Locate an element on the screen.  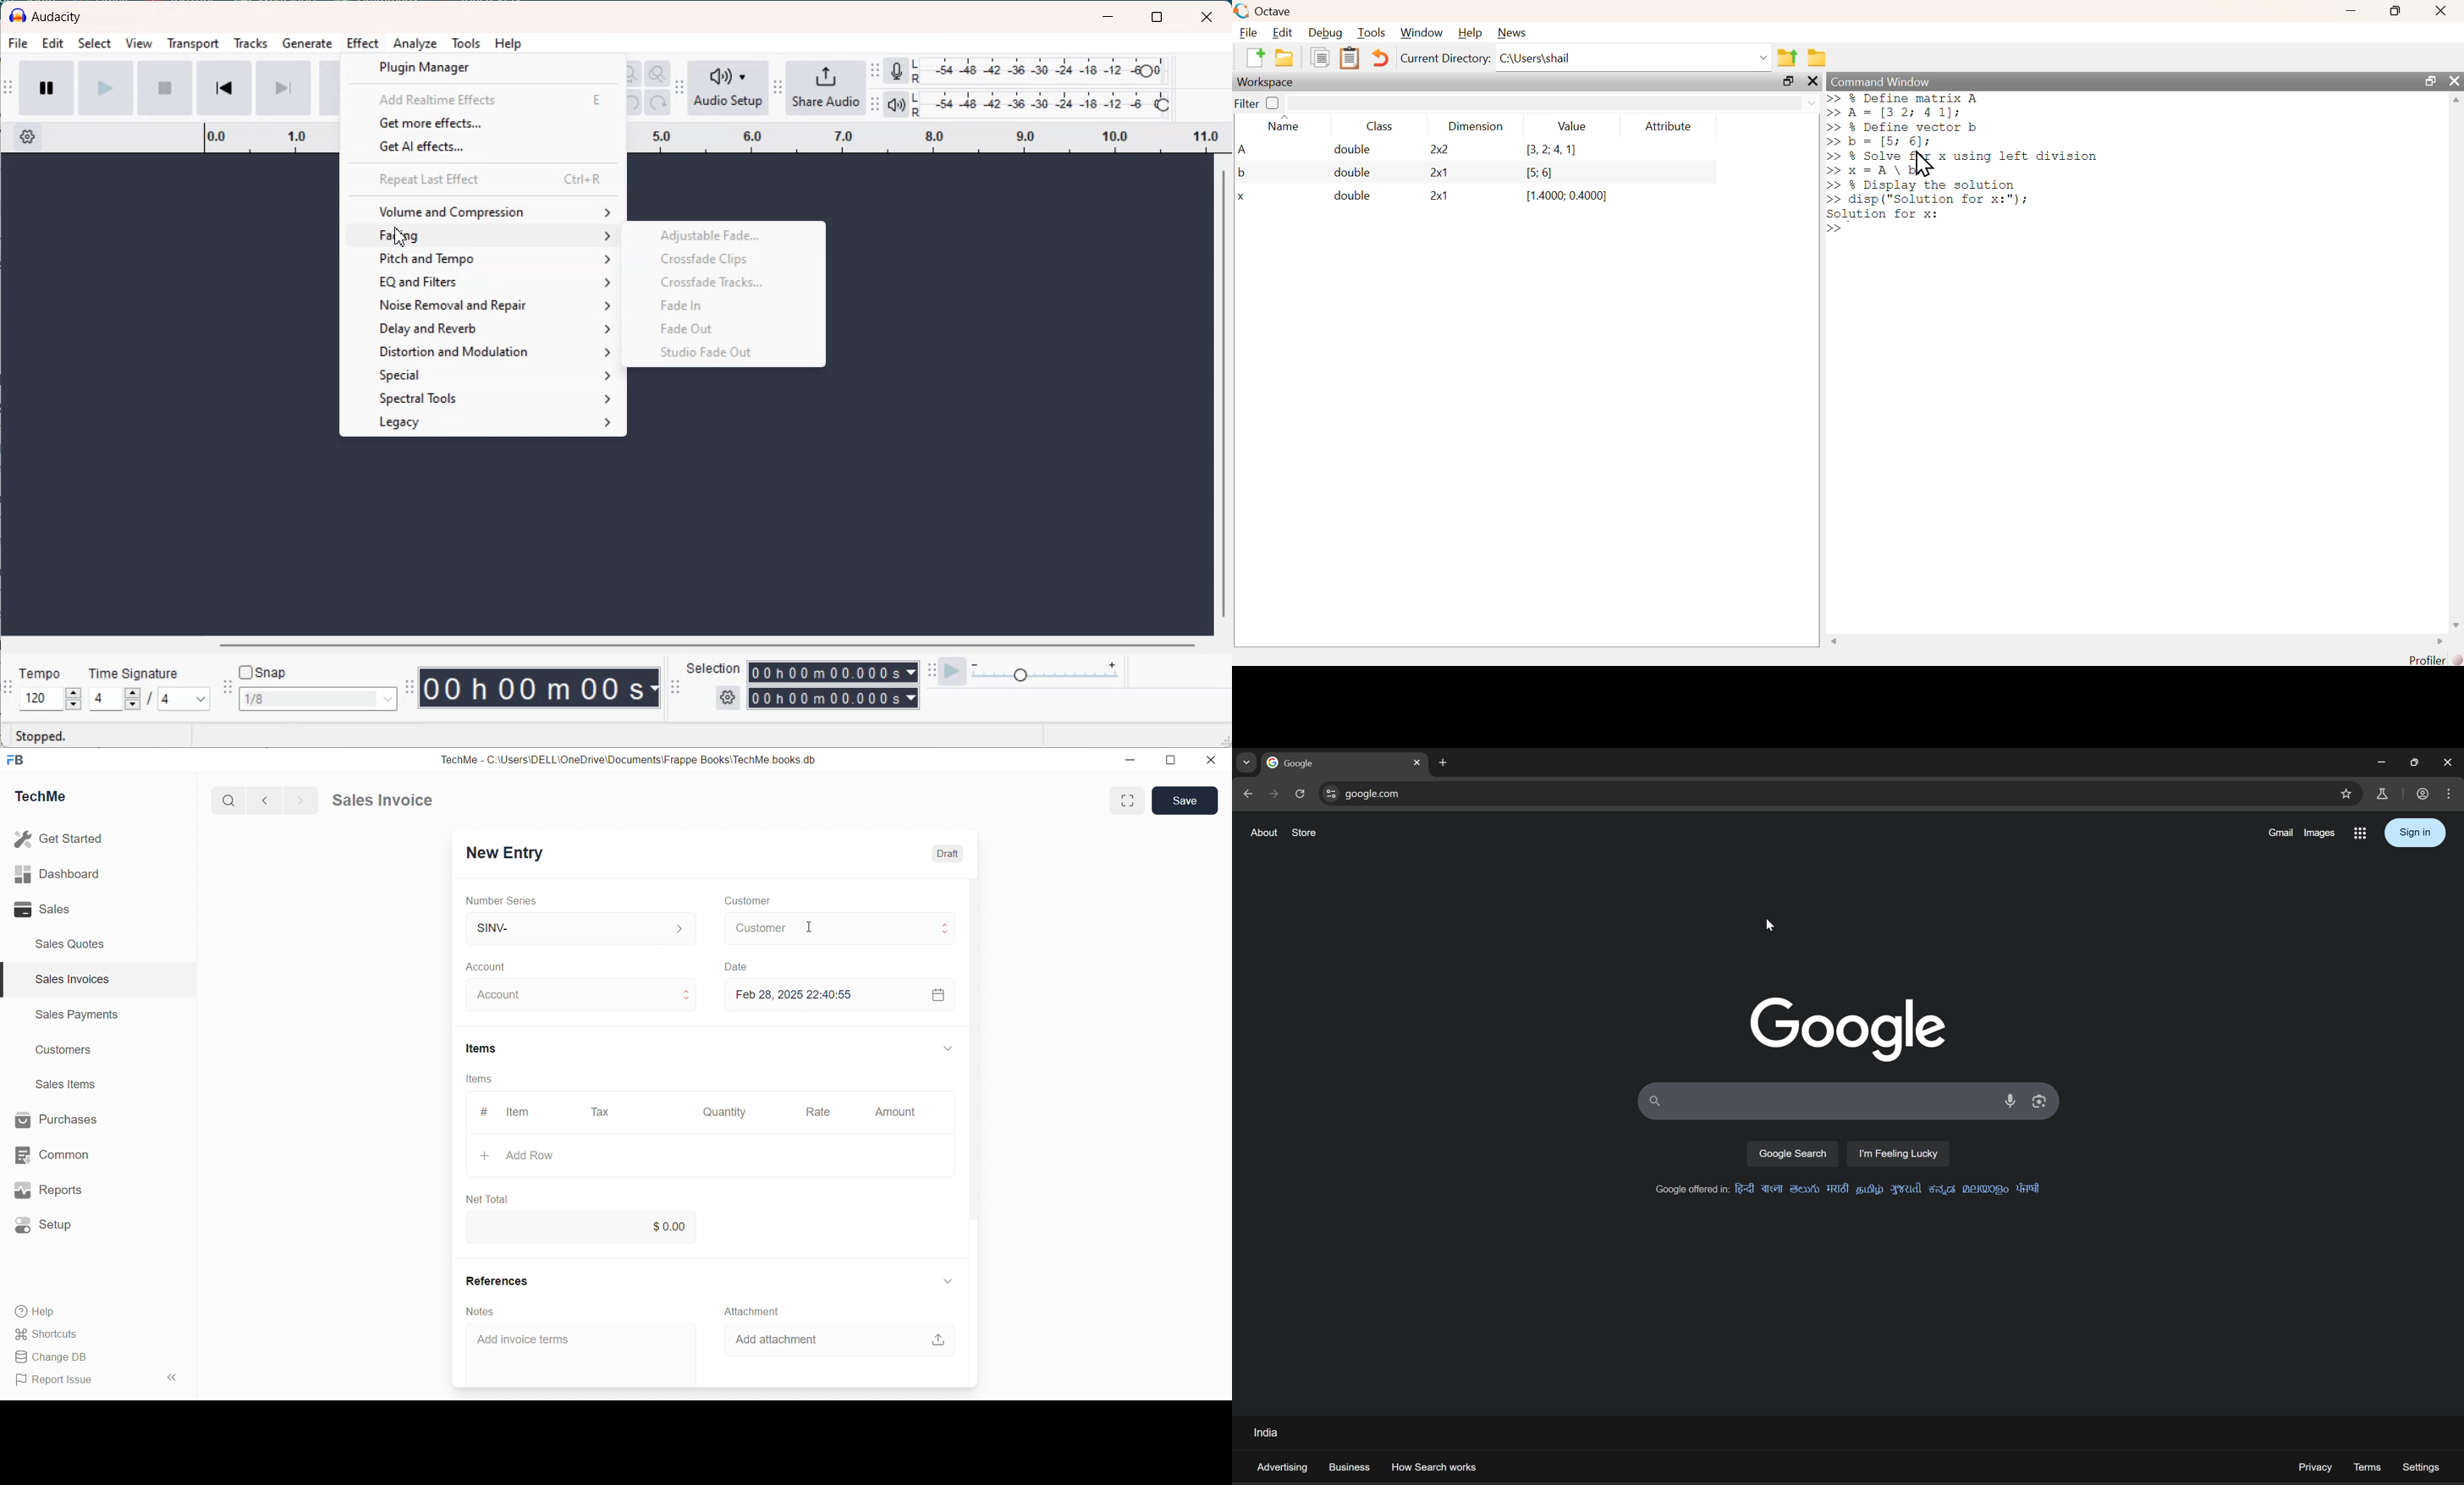
current directory is located at coordinates (1445, 60).